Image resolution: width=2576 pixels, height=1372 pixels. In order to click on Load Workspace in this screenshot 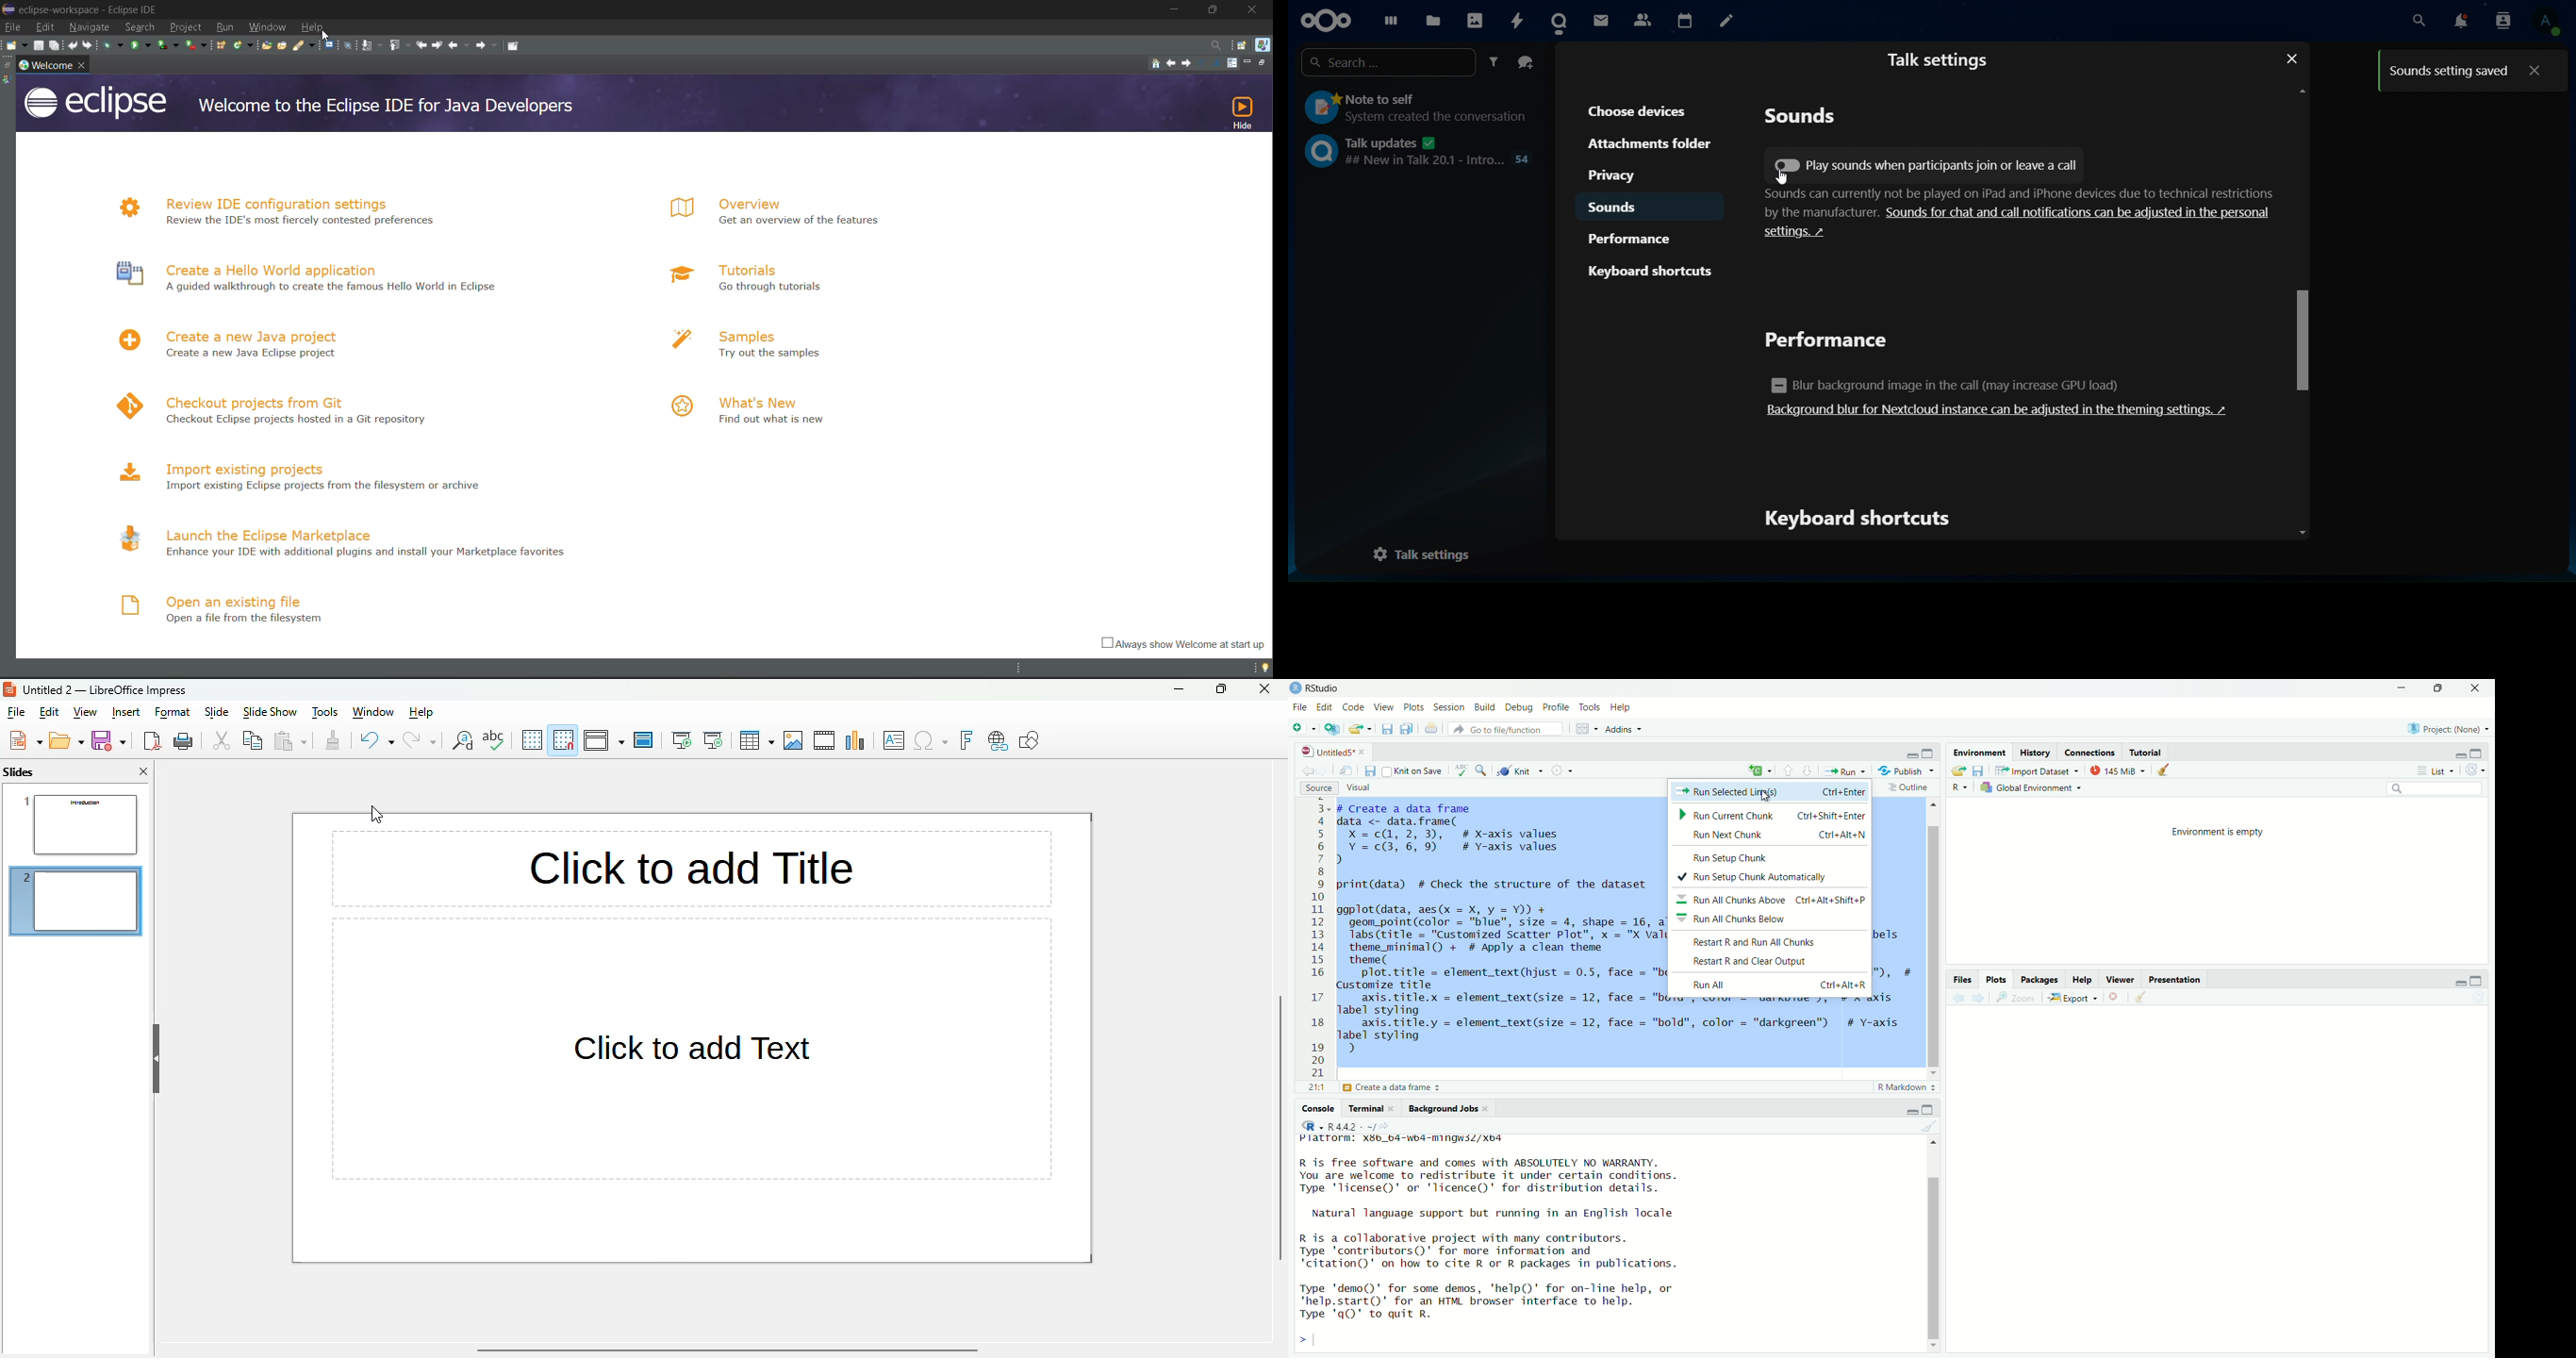, I will do `click(1959, 771)`.